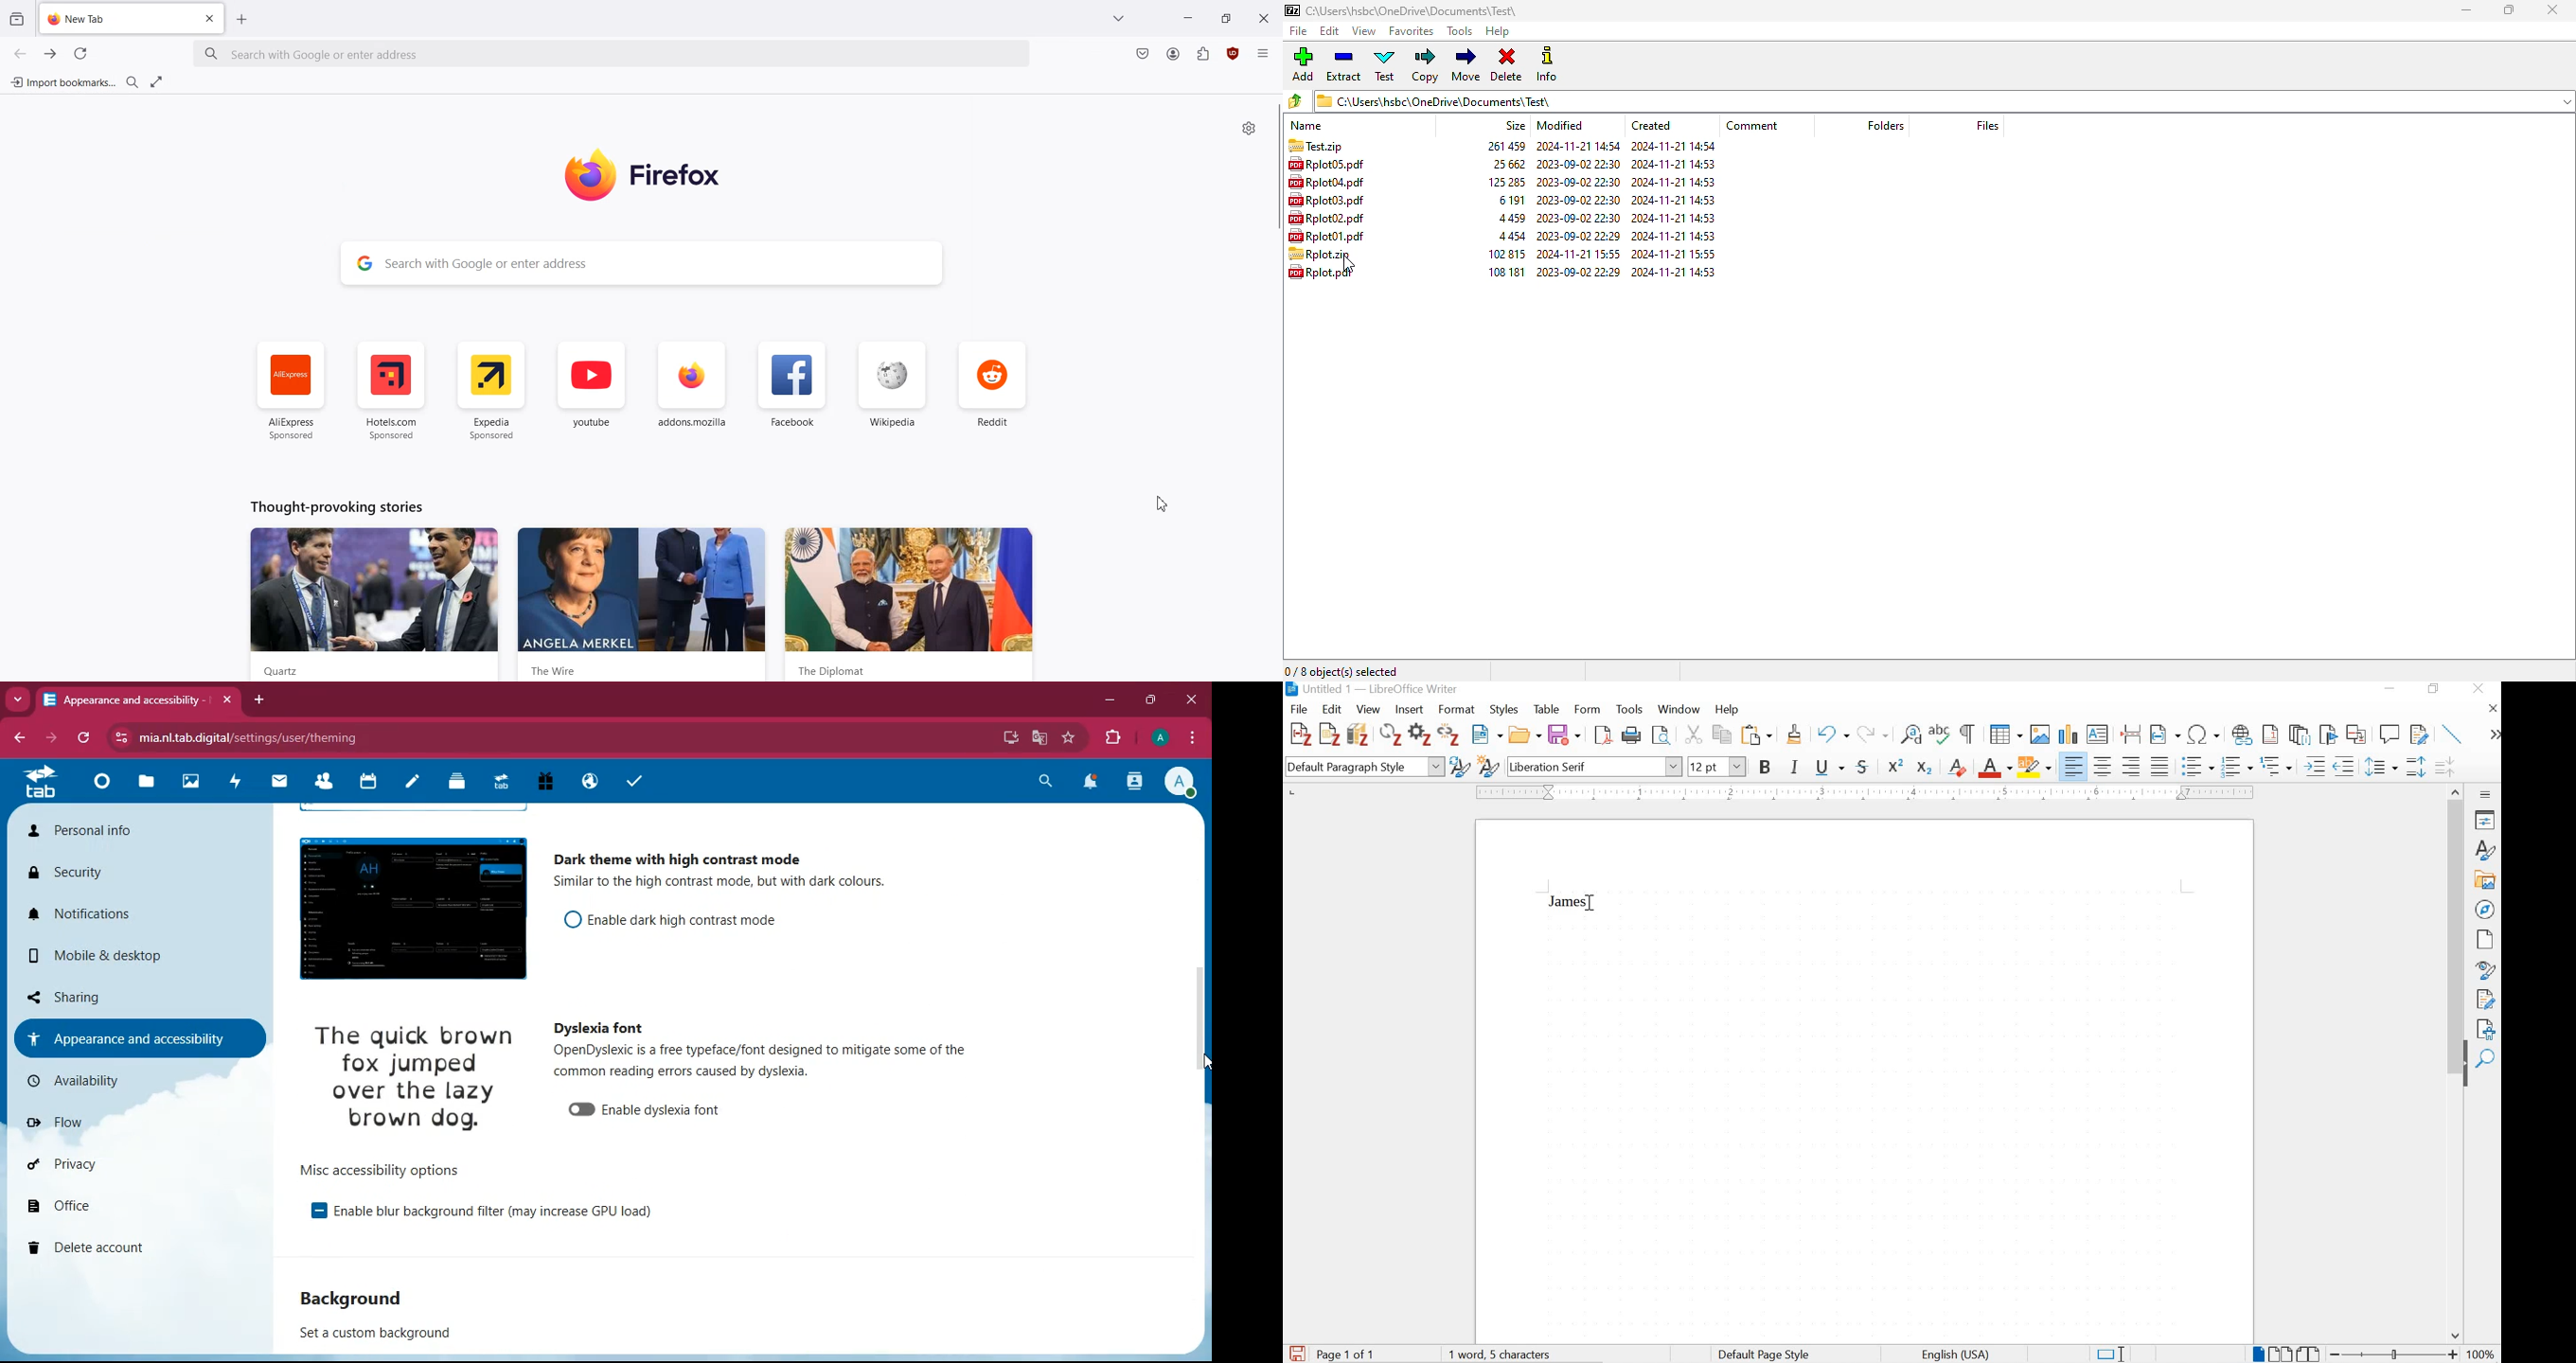 This screenshot has width=2576, height=1372. Describe the element at coordinates (2486, 794) in the screenshot. I see `sidebar settings` at that location.